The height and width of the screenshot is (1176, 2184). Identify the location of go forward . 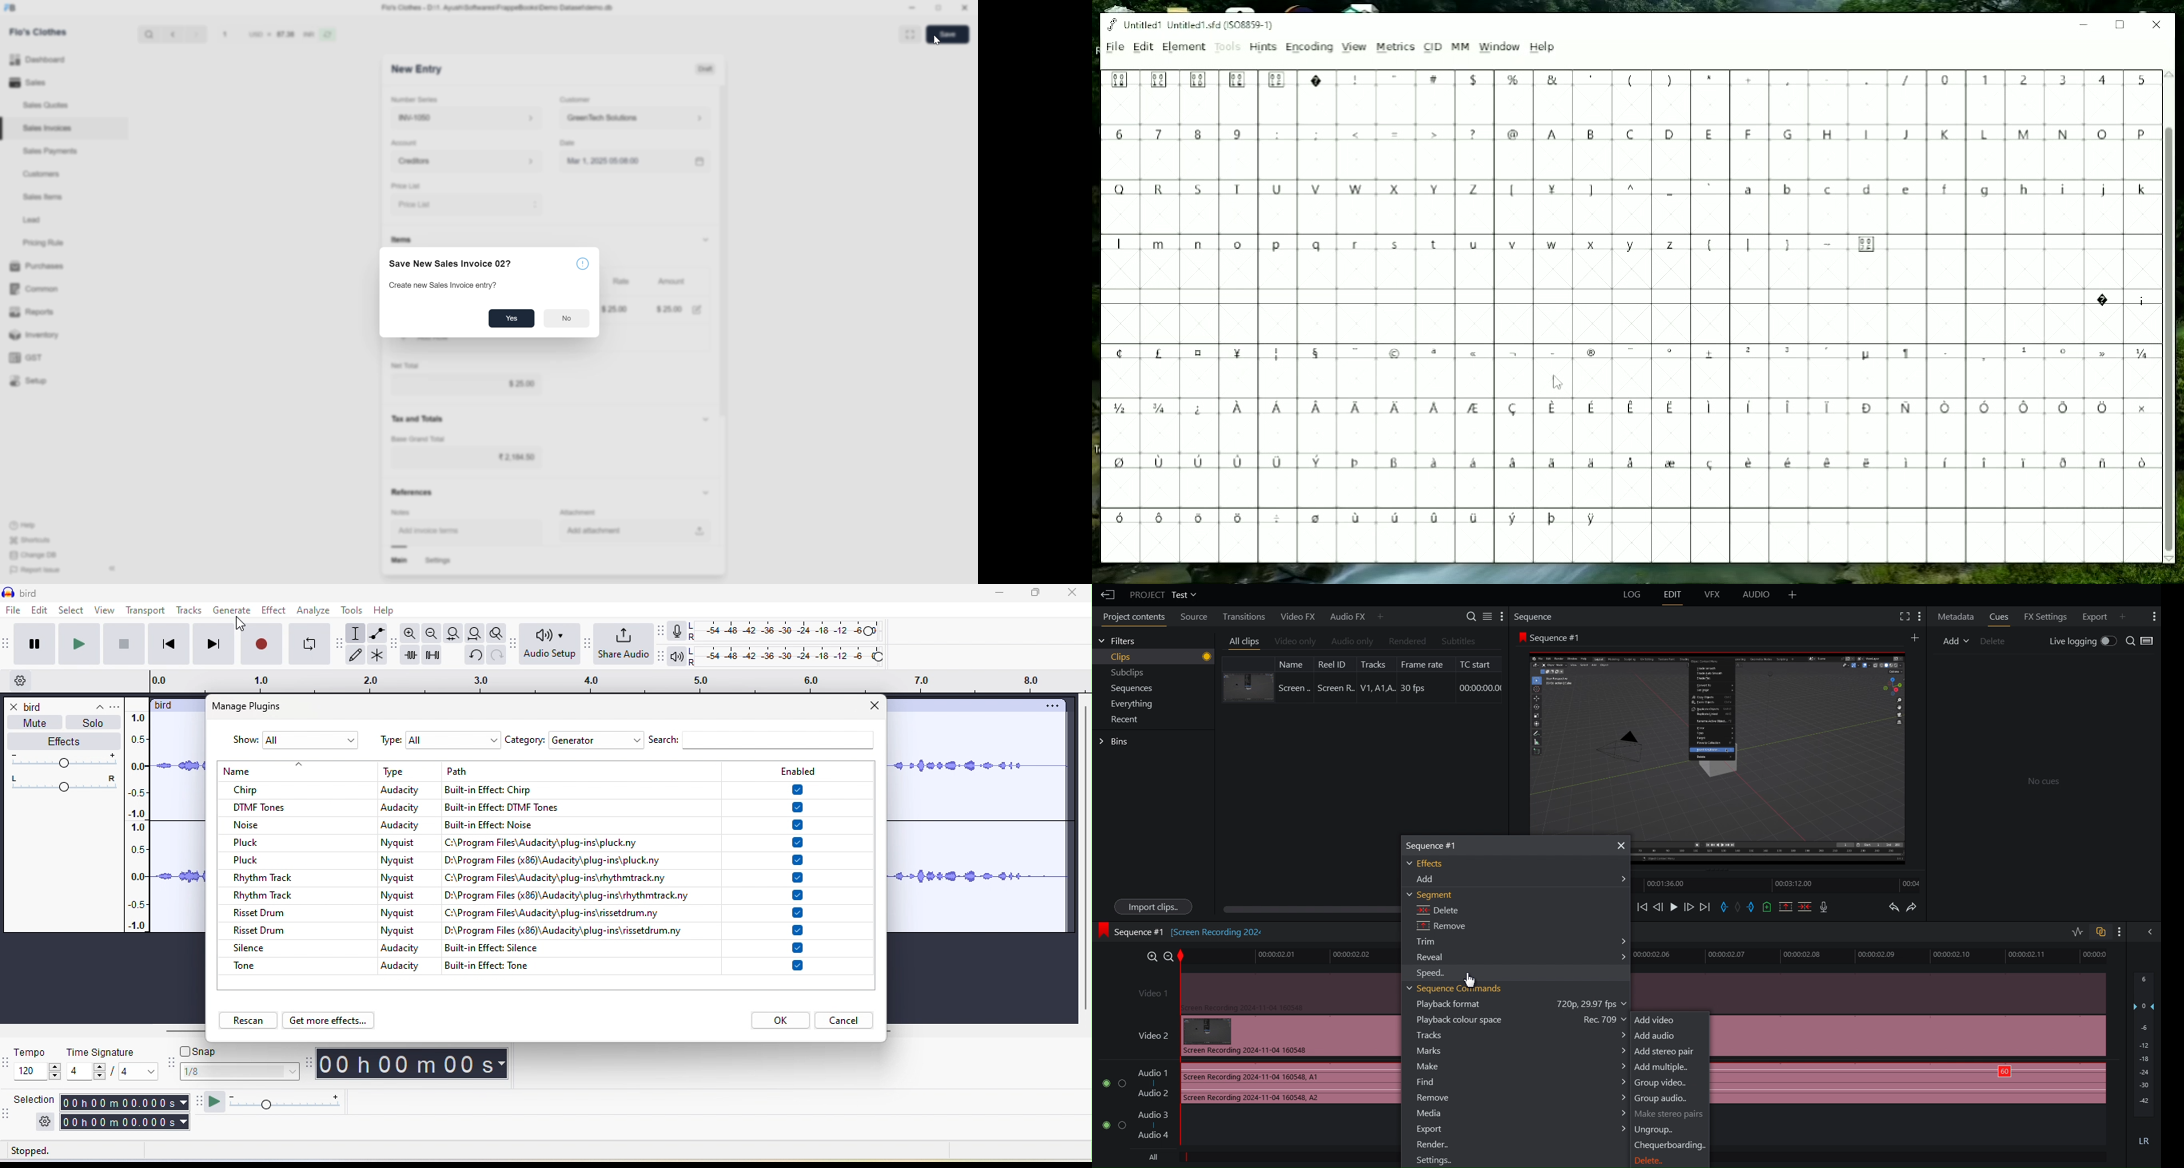
(194, 36).